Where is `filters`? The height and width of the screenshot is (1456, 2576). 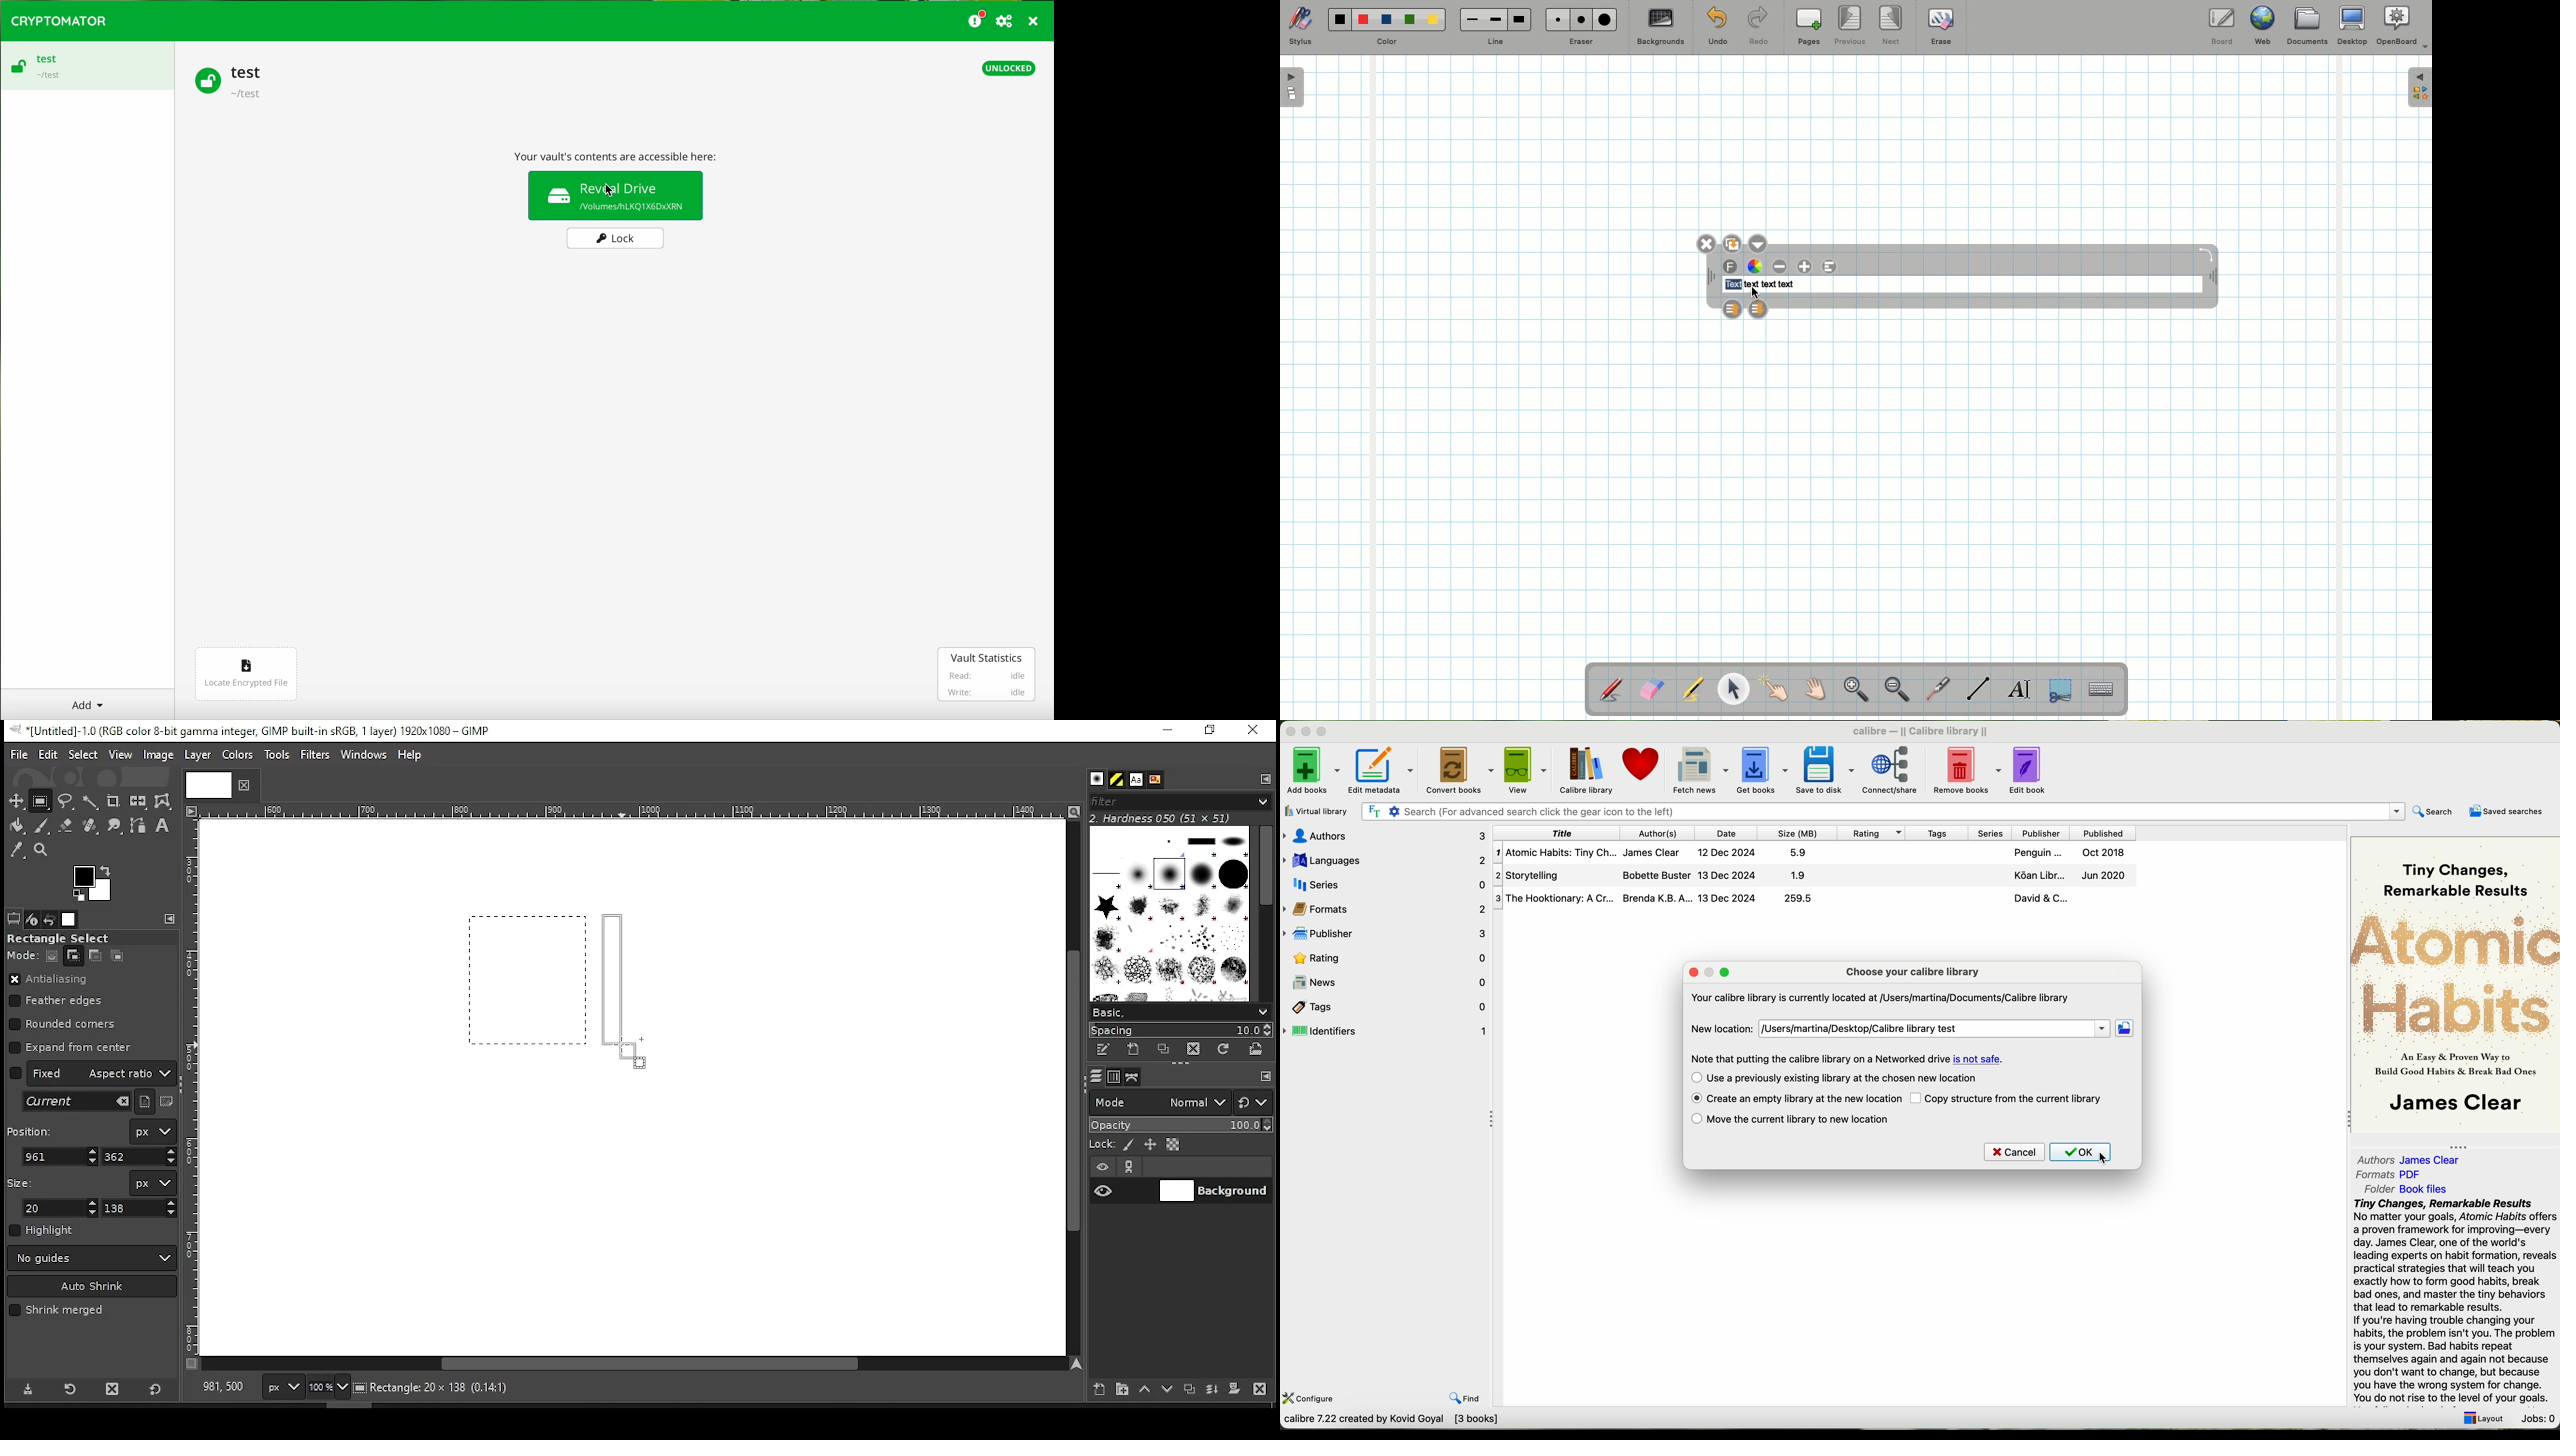
filters is located at coordinates (1177, 802).